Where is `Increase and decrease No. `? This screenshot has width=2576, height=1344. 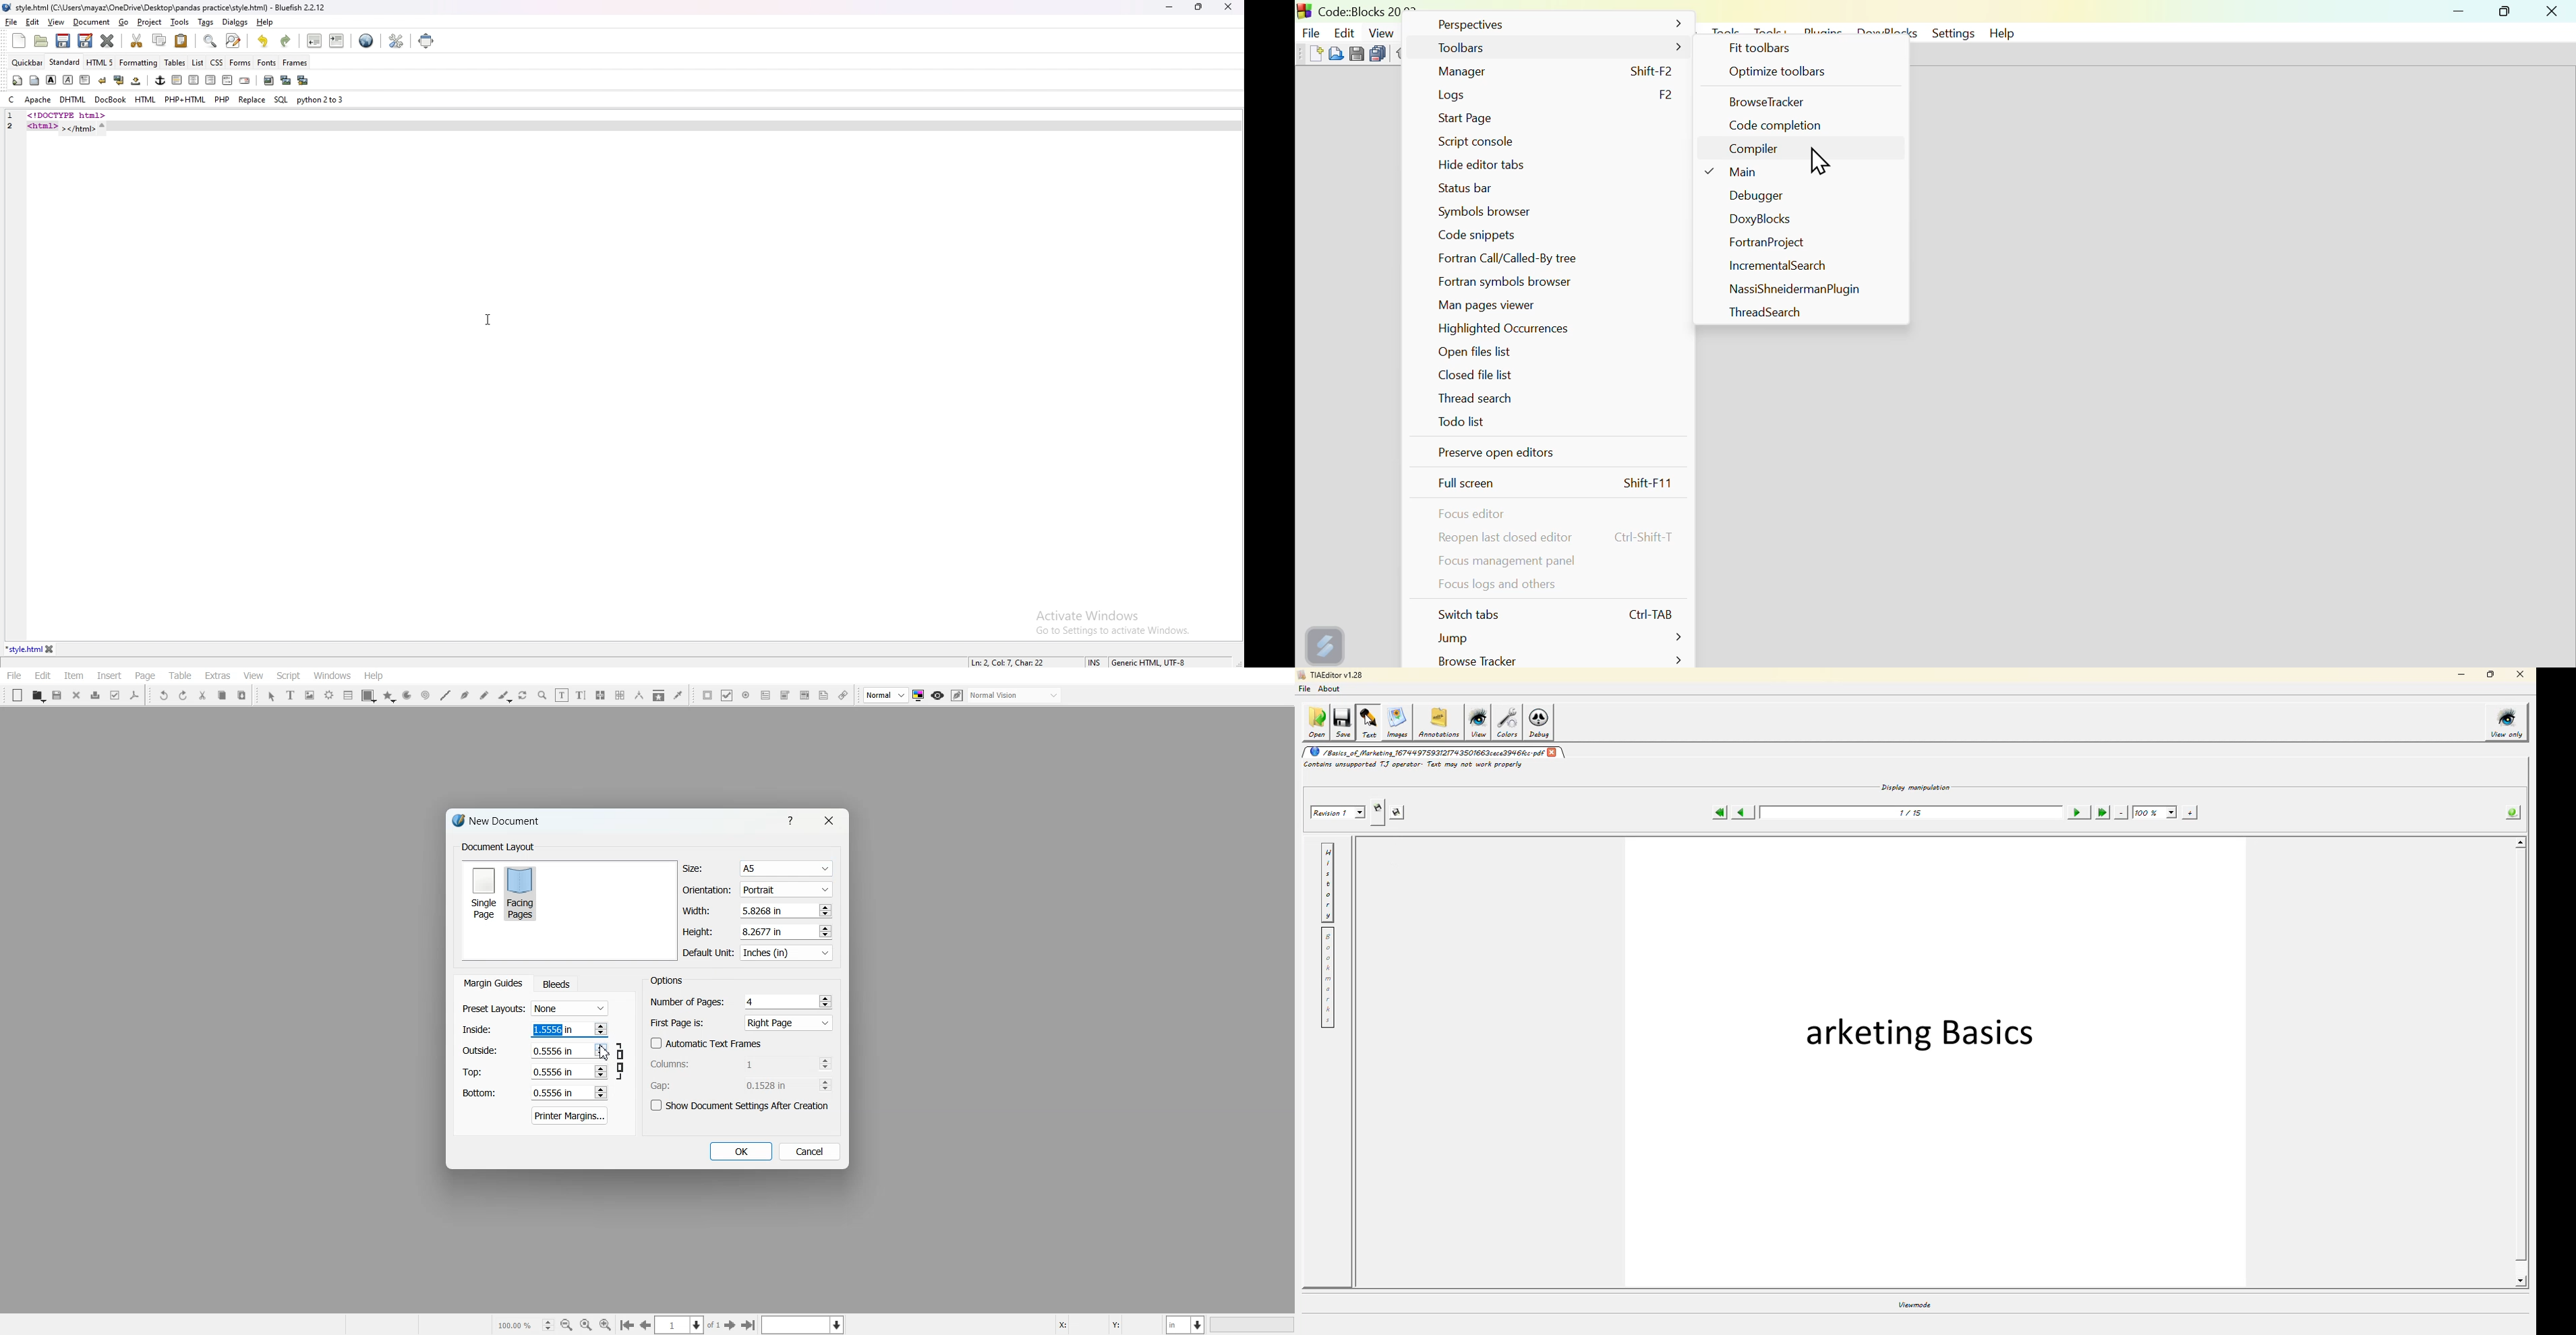 Increase and decrease No.  is located at coordinates (599, 1092).